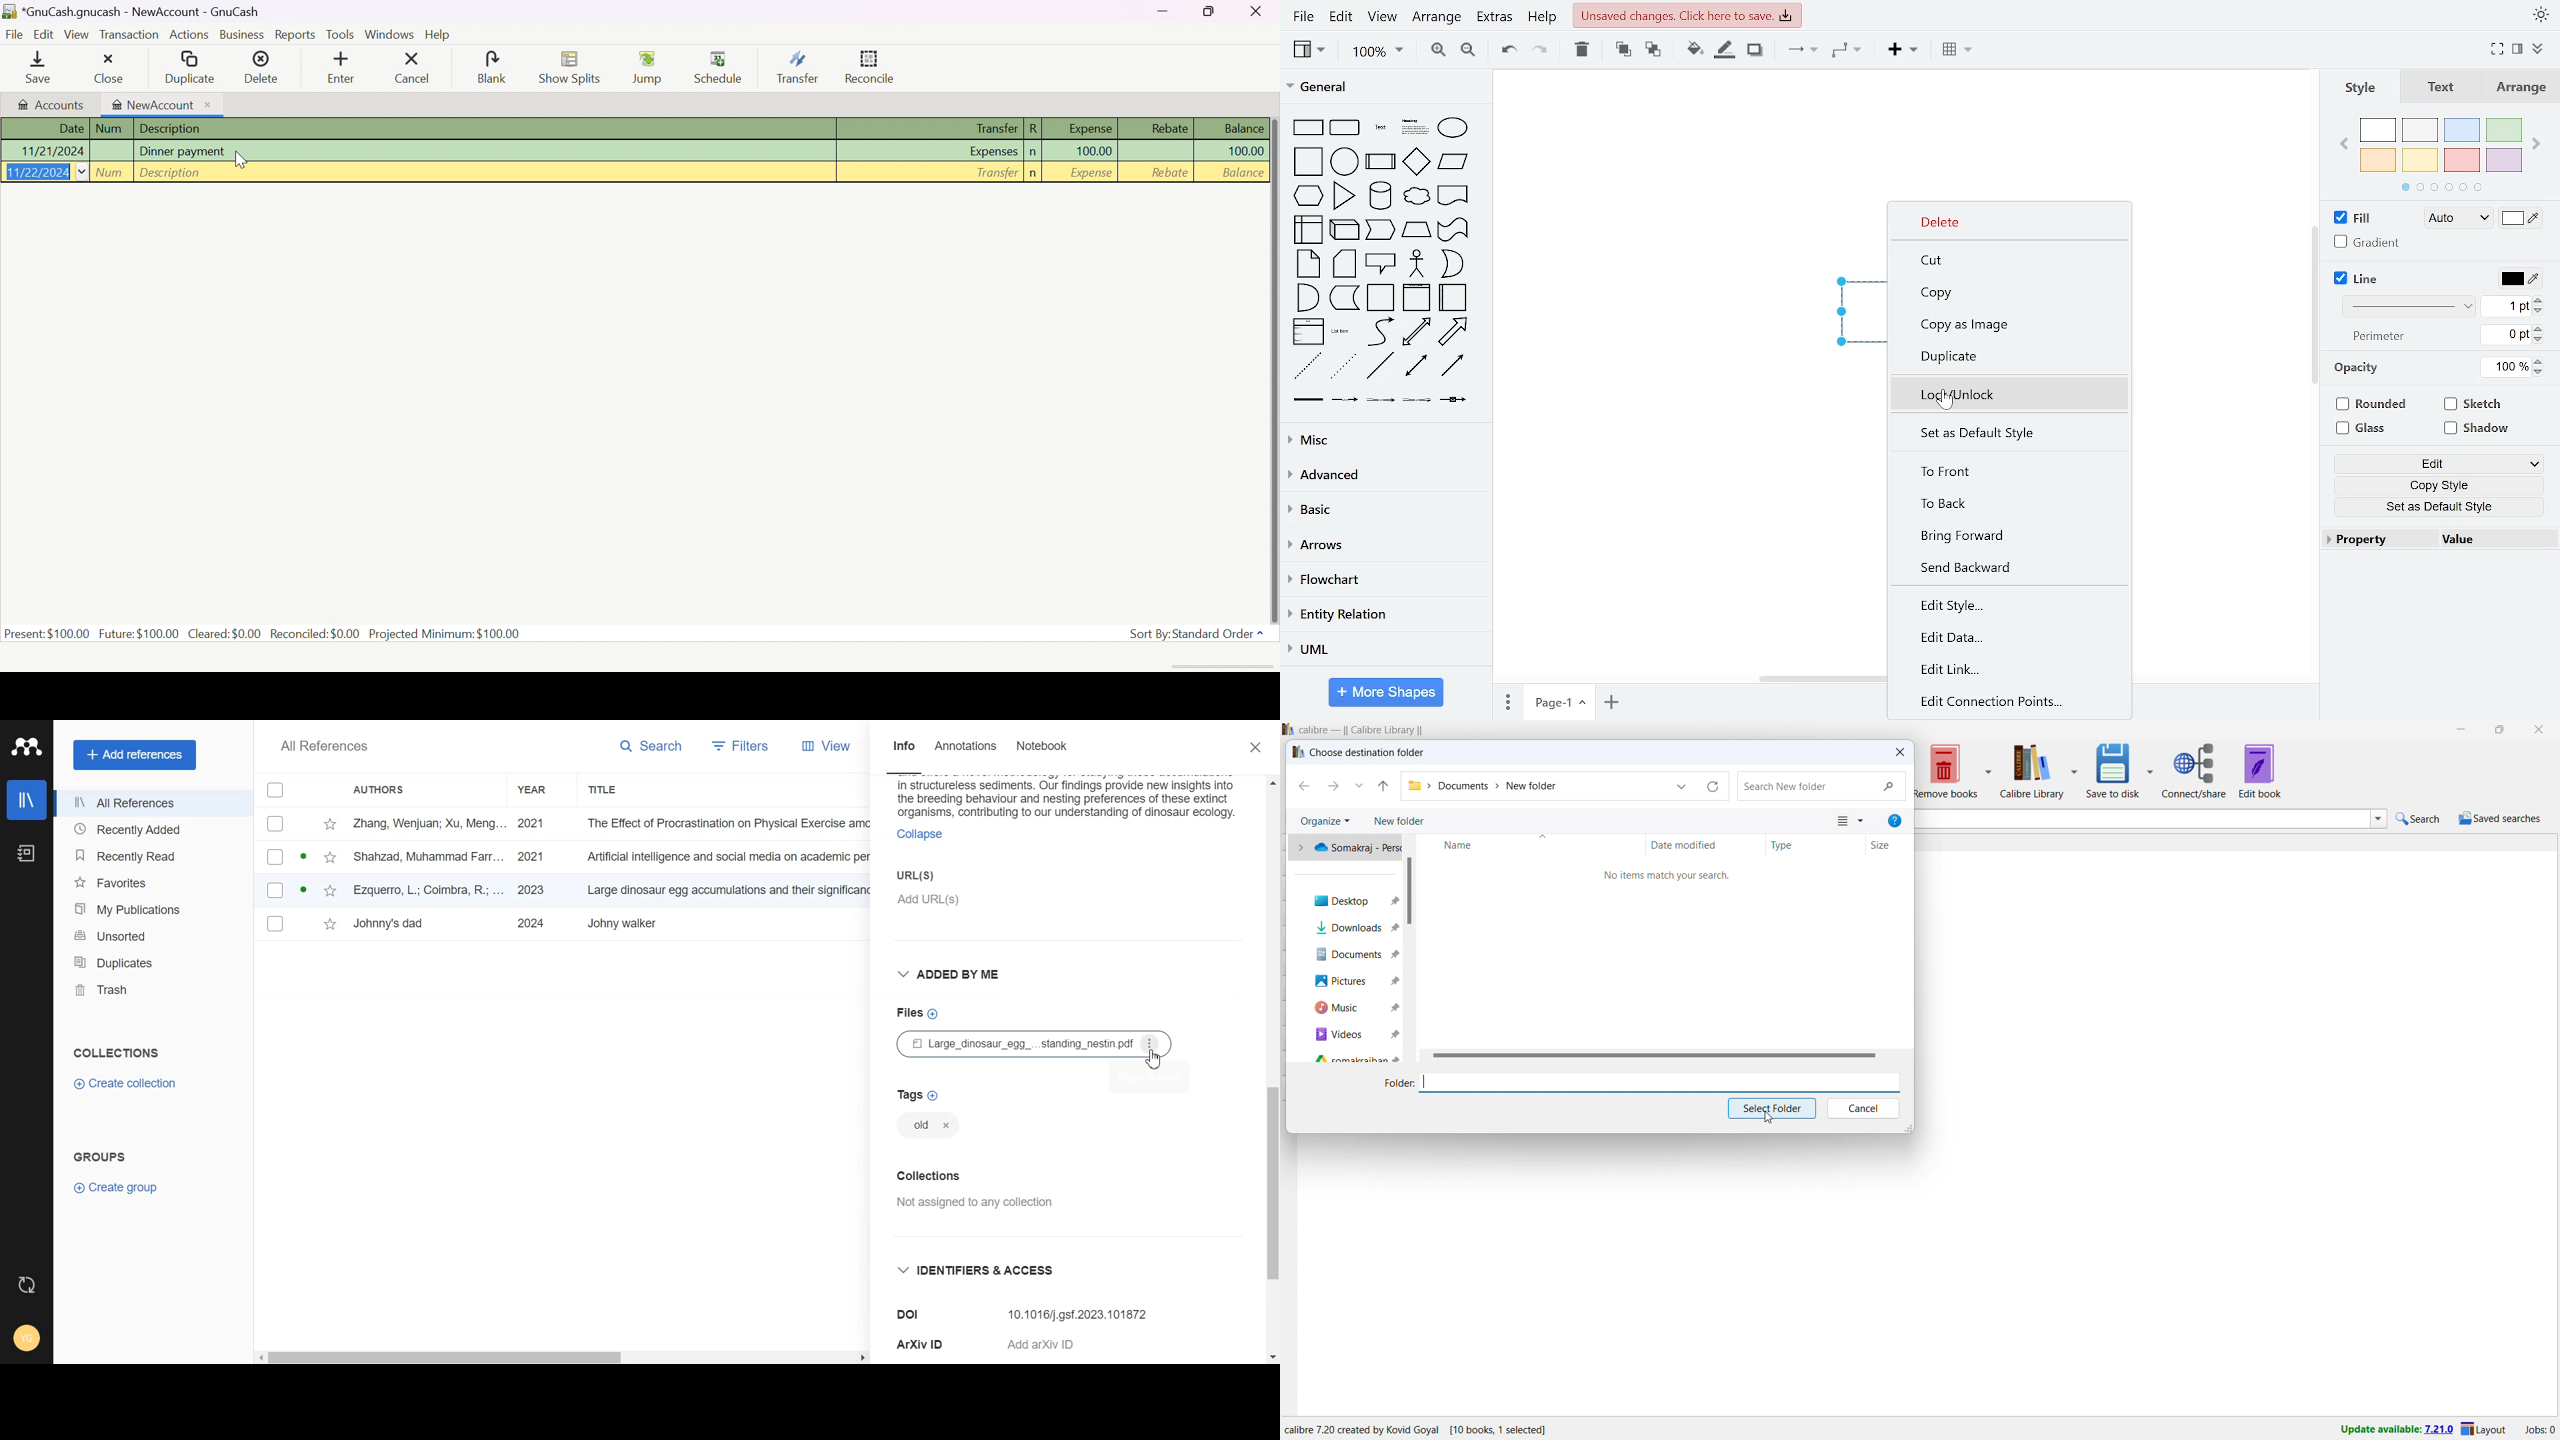 This screenshot has height=1456, width=2576. Describe the element at coordinates (529, 923) in the screenshot. I see `2024` at that location.